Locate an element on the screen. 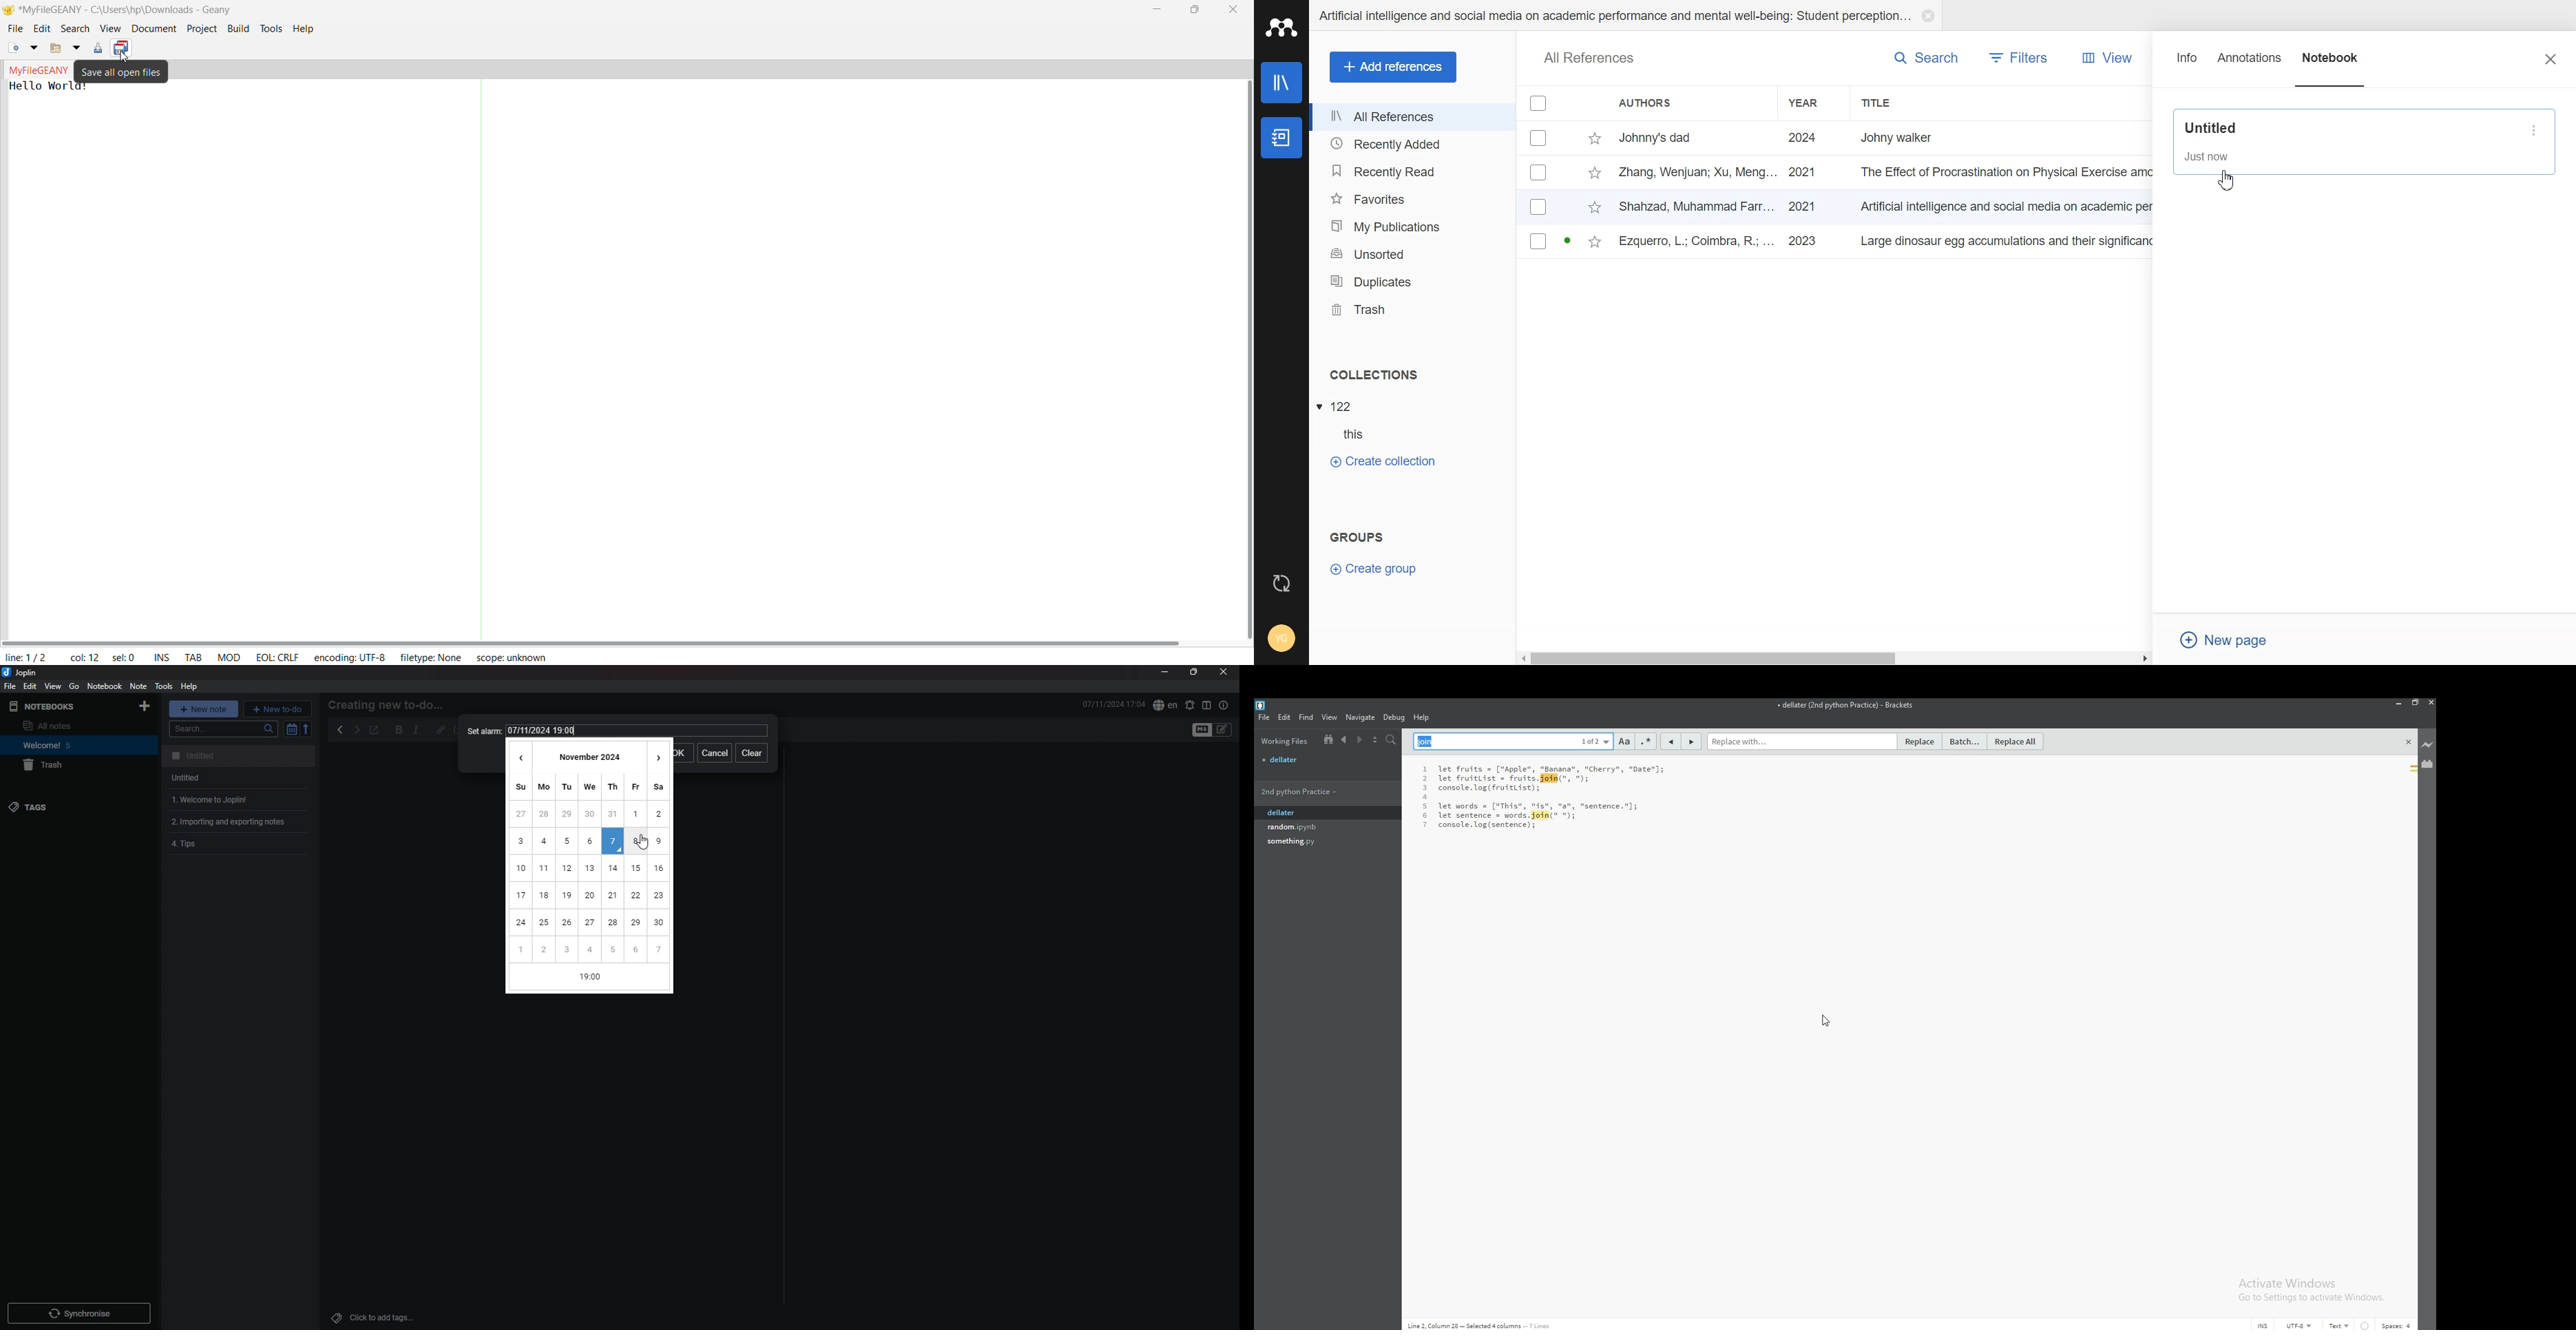  date selection is located at coordinates (590, 867).